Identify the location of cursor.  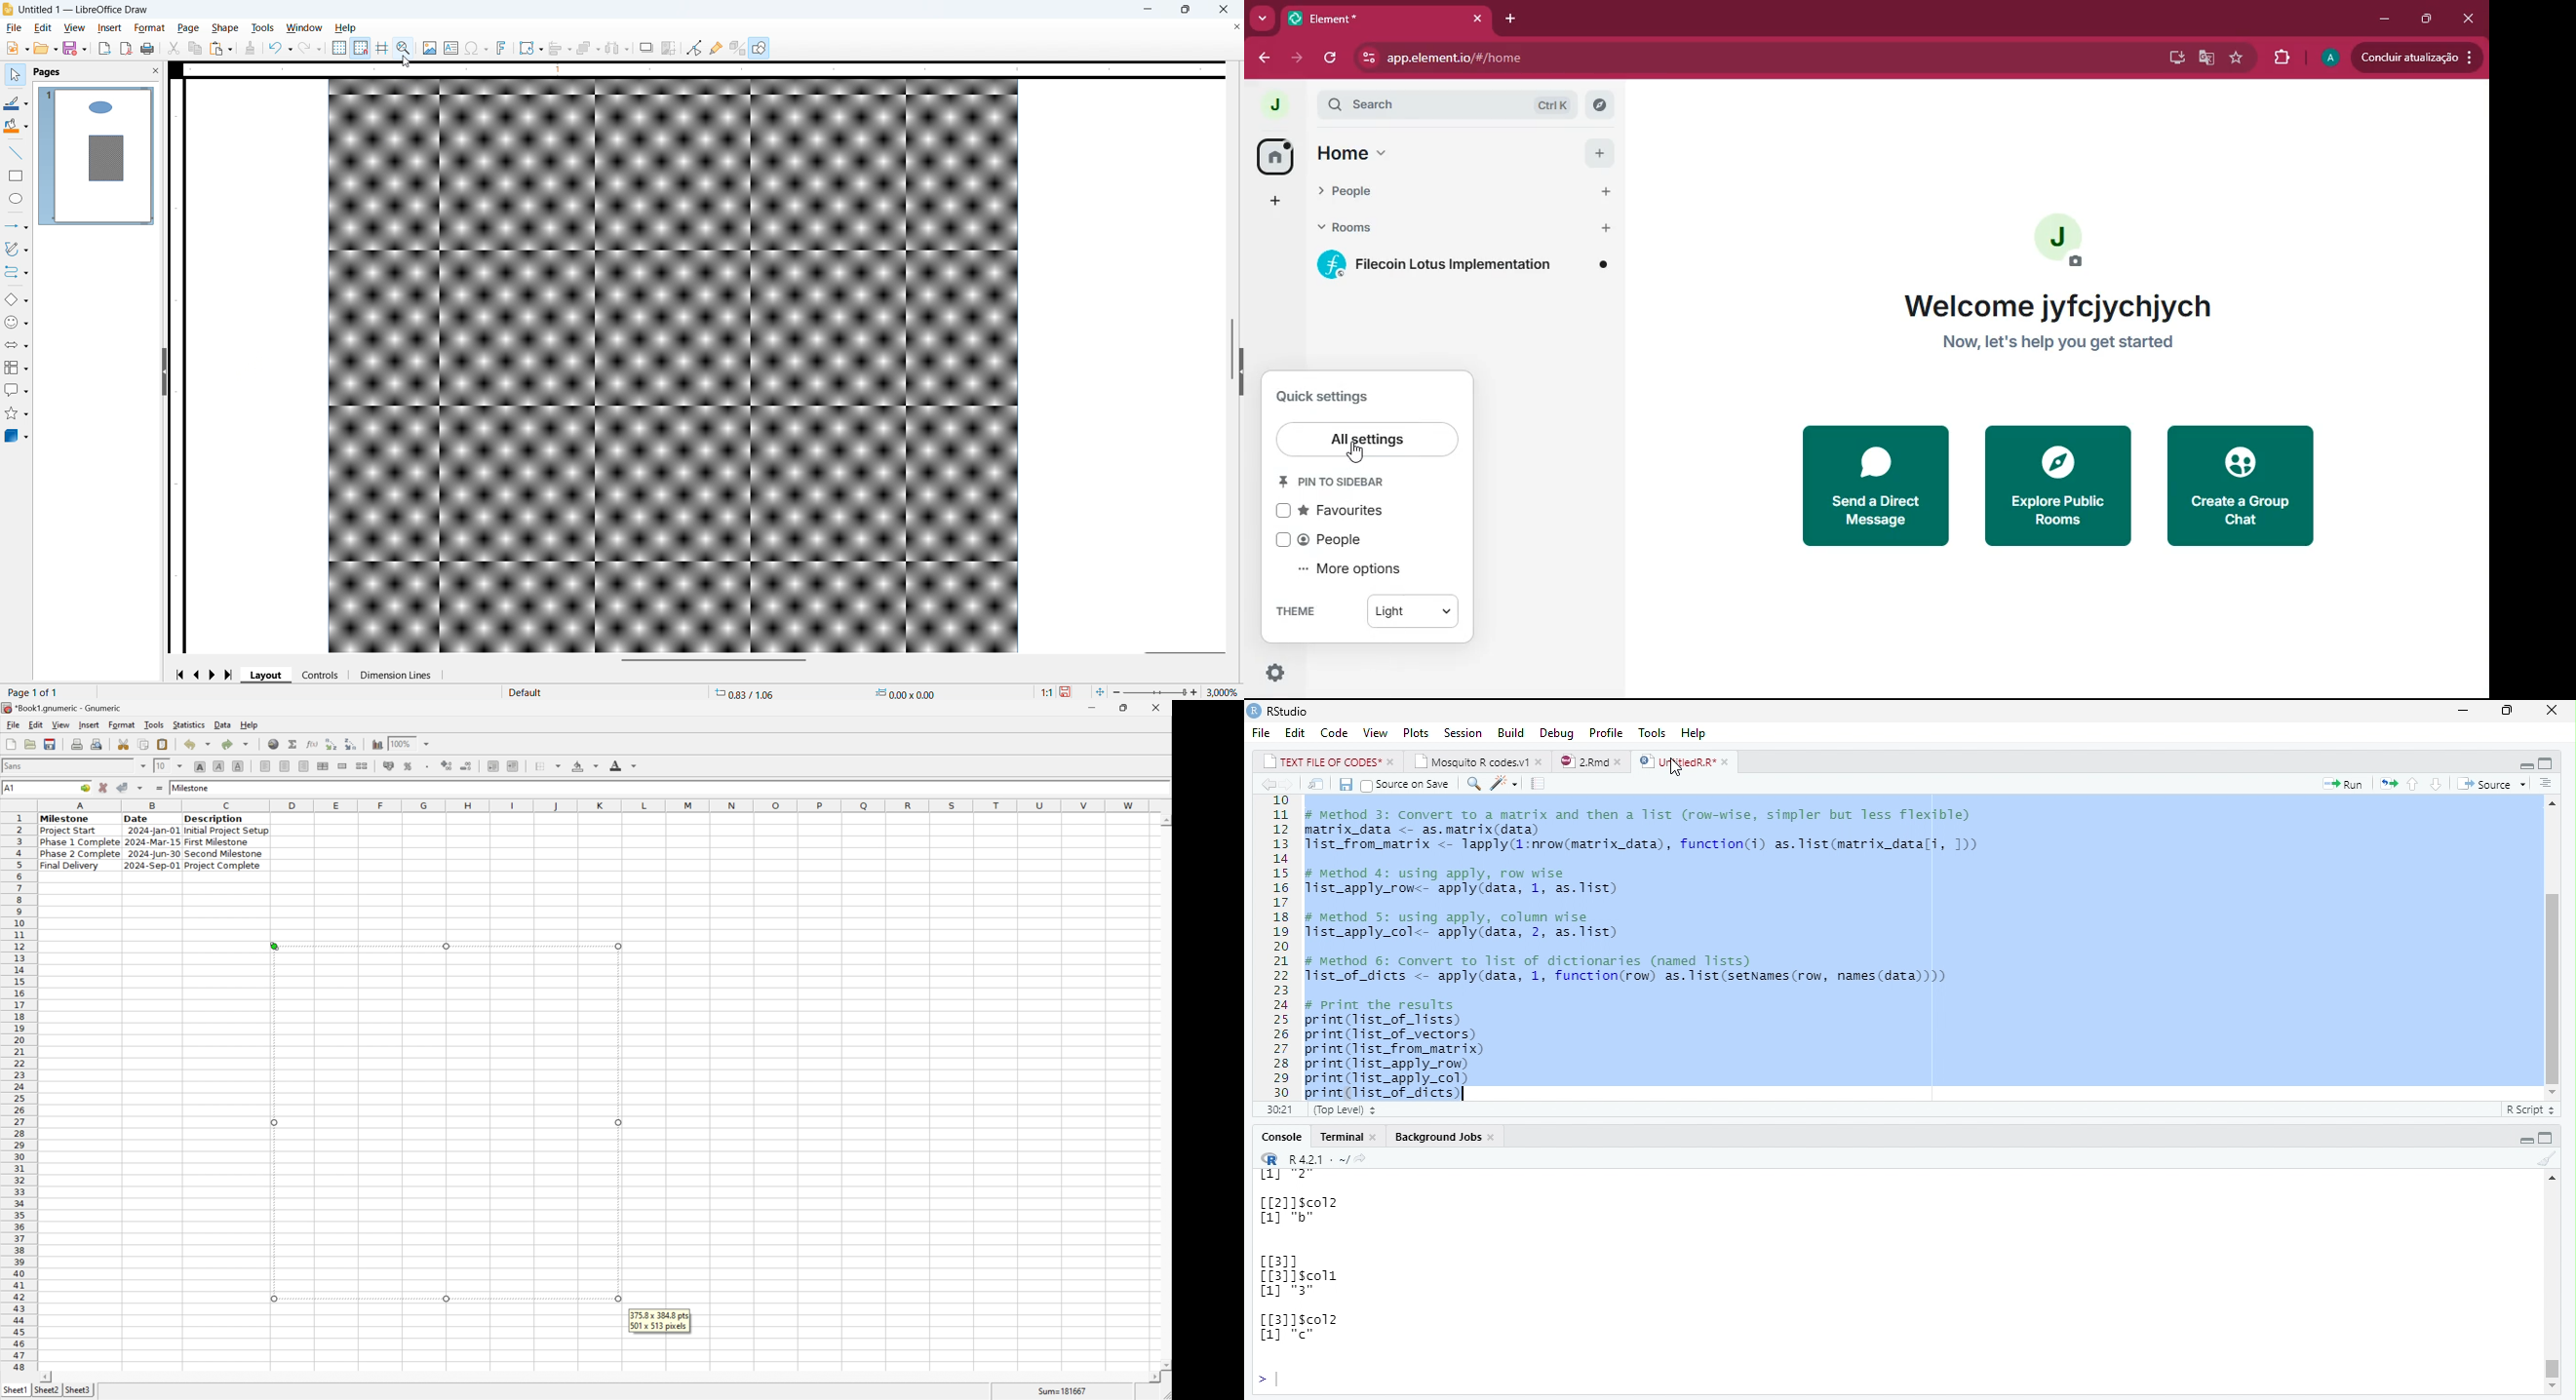
(1676, 769).